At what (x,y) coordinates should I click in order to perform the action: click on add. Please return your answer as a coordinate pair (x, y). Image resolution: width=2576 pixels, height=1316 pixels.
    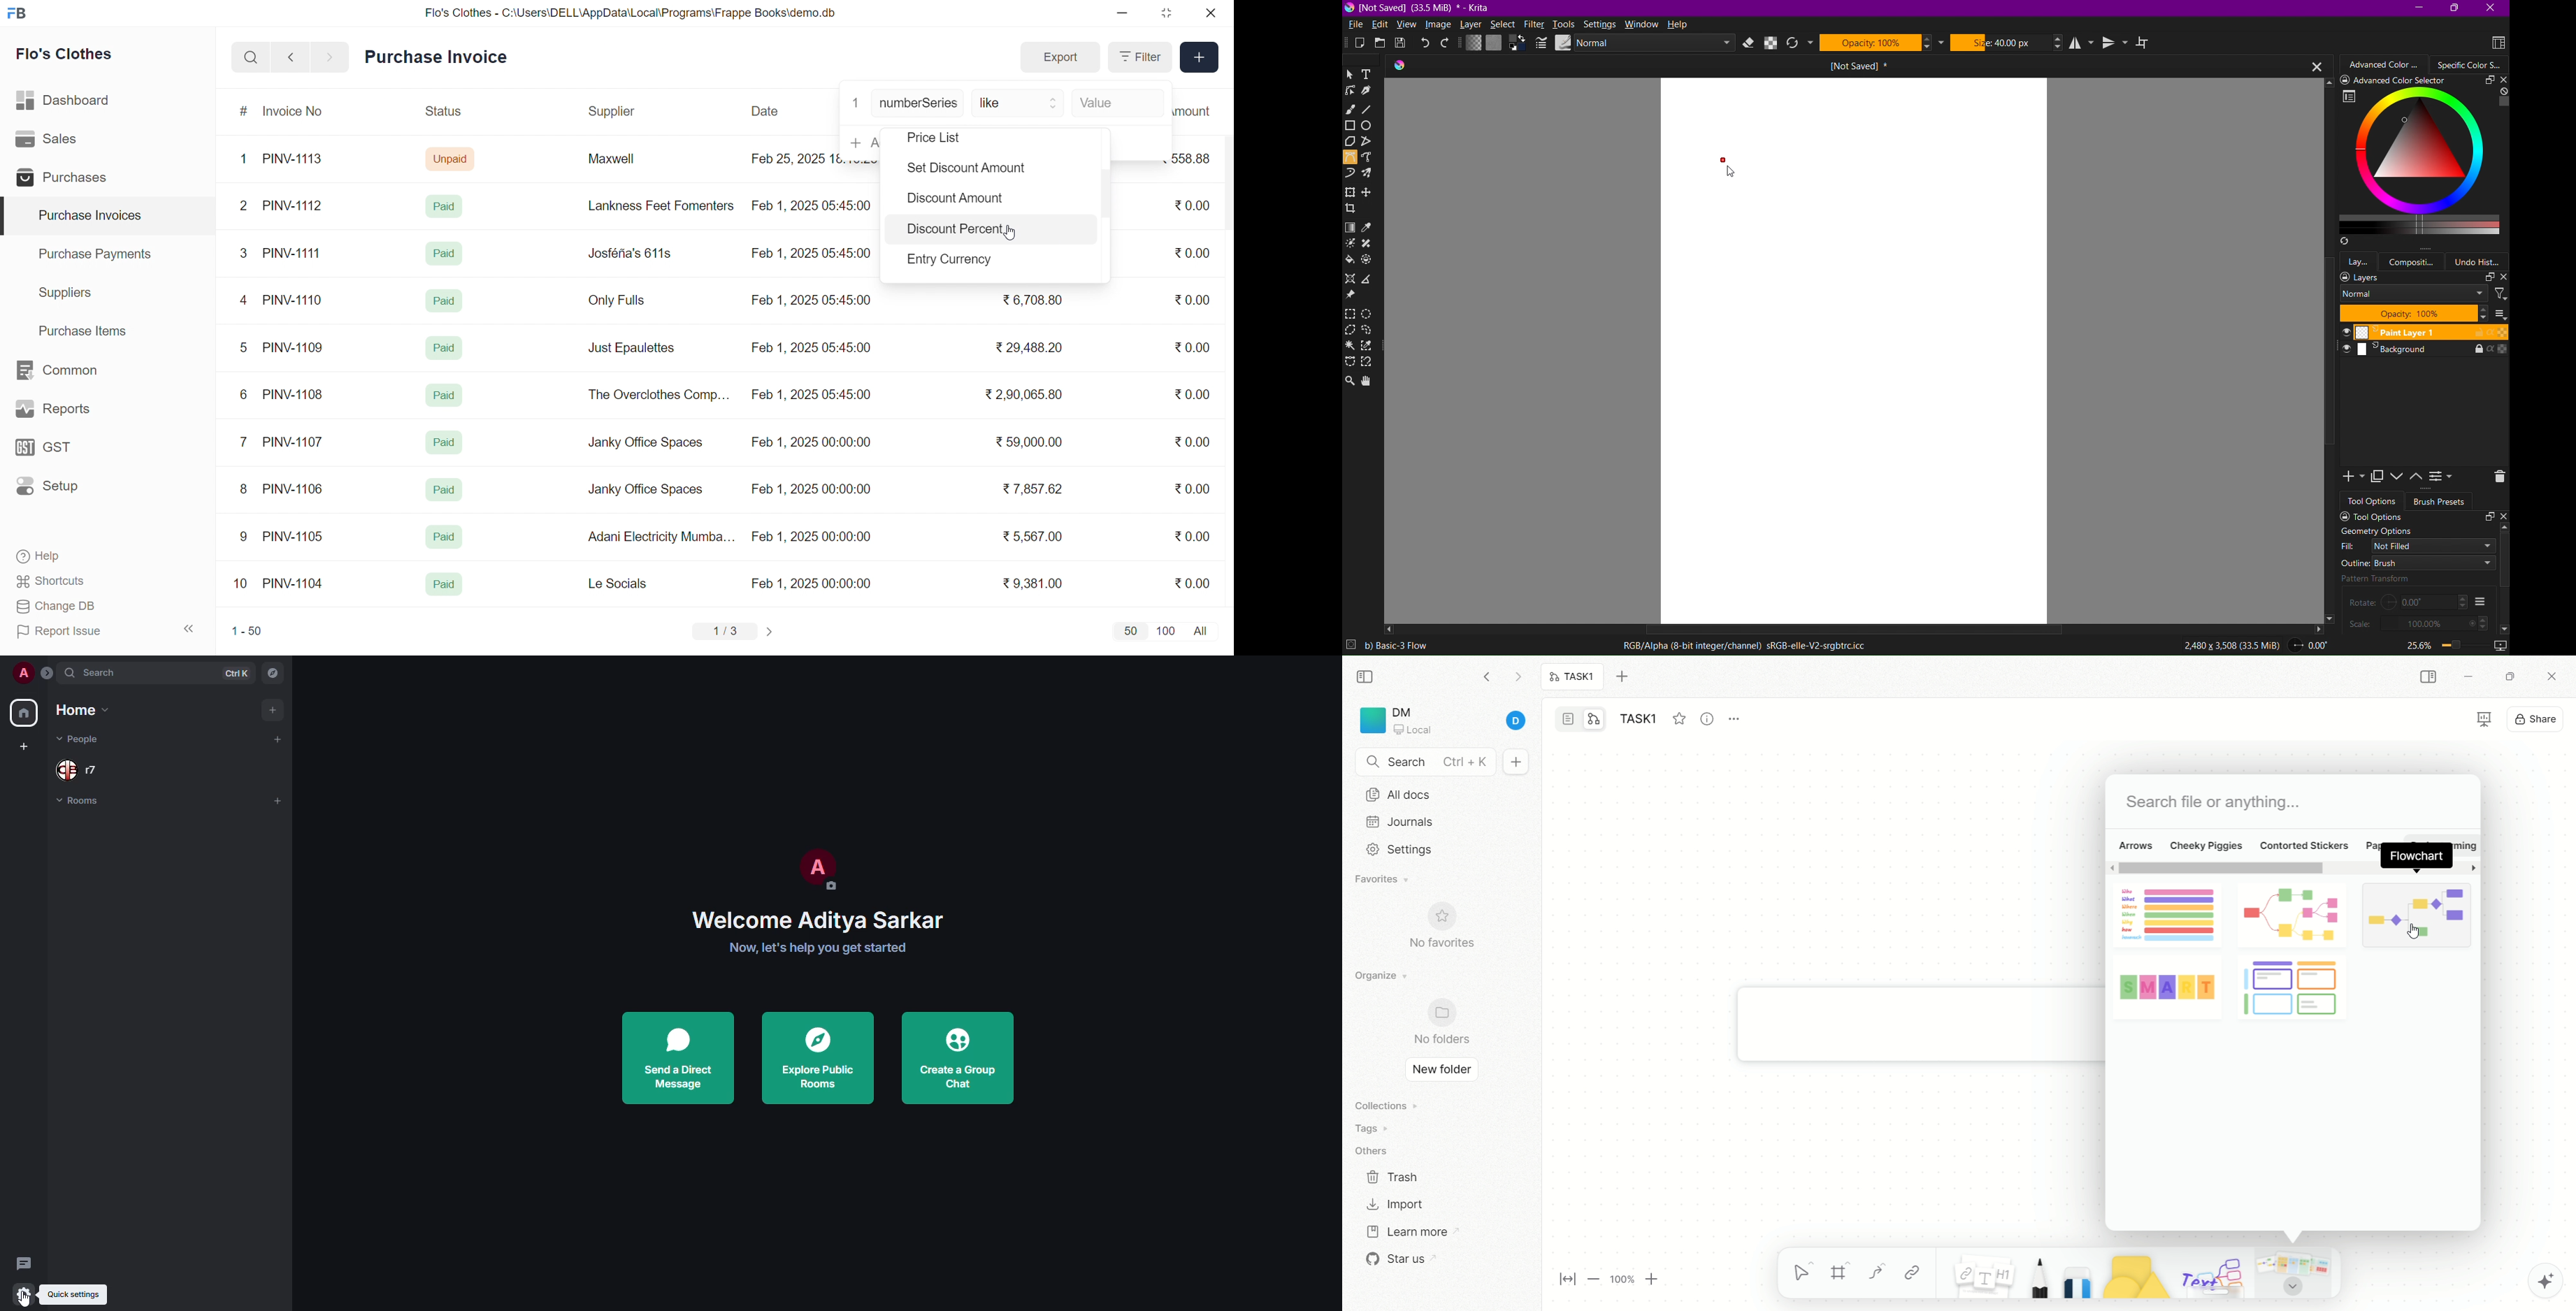
    Looking at the image, I should click on (280, 737).